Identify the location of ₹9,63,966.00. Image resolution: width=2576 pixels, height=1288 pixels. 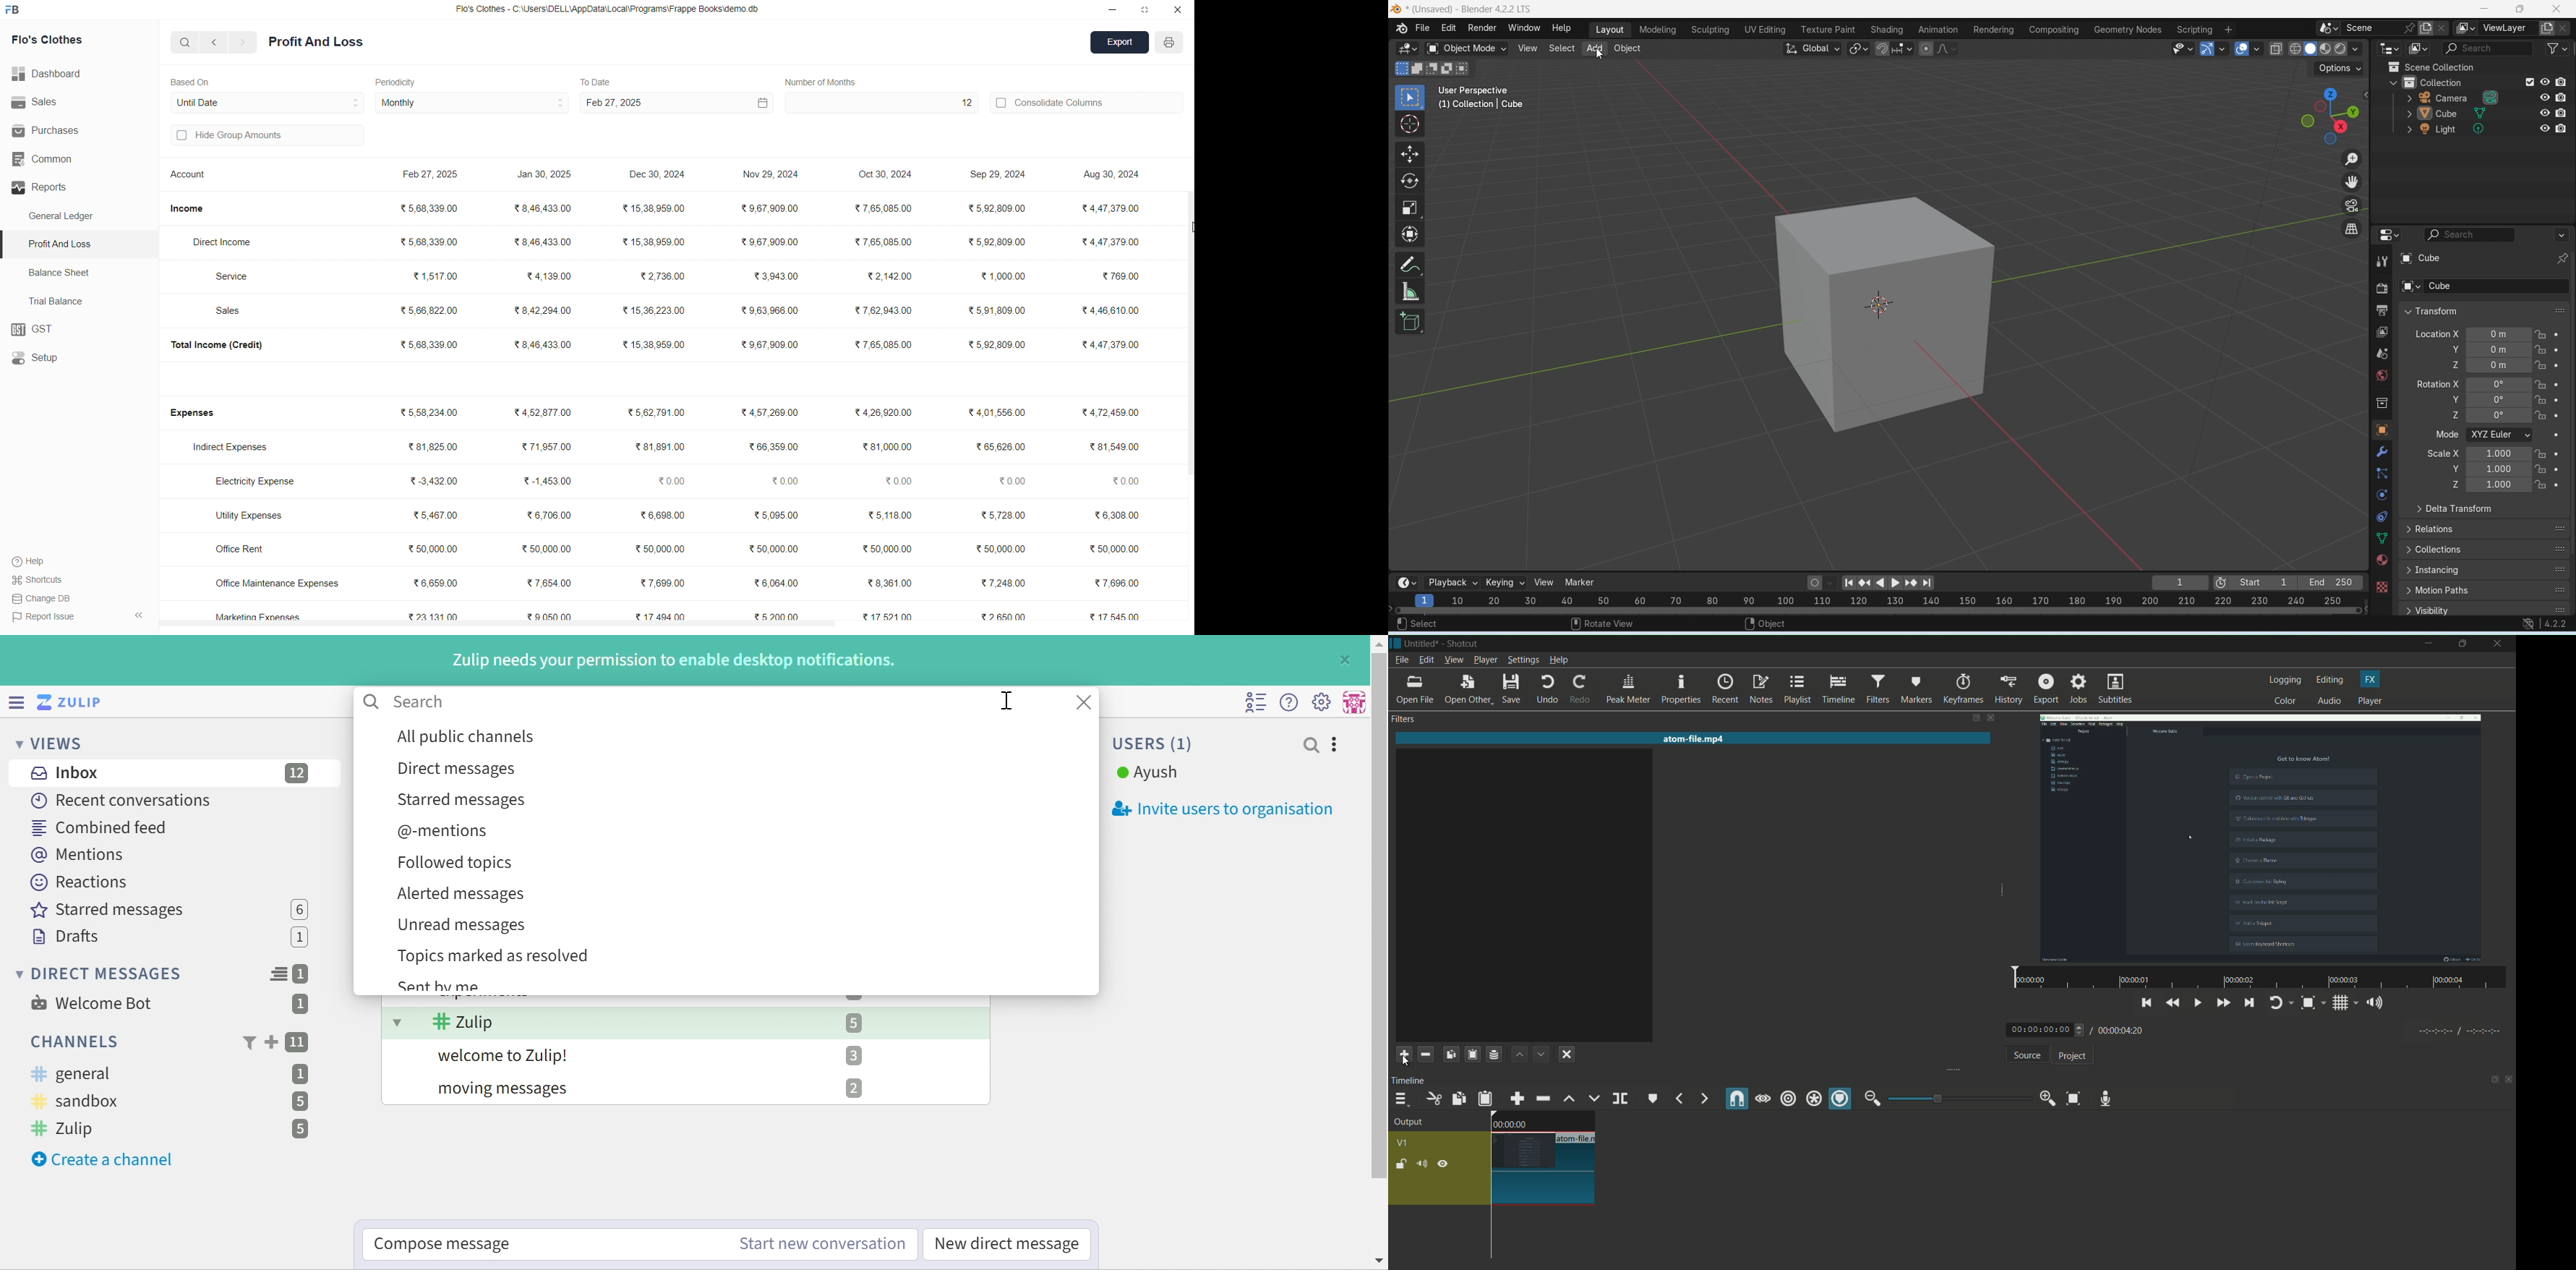
(772, 310).